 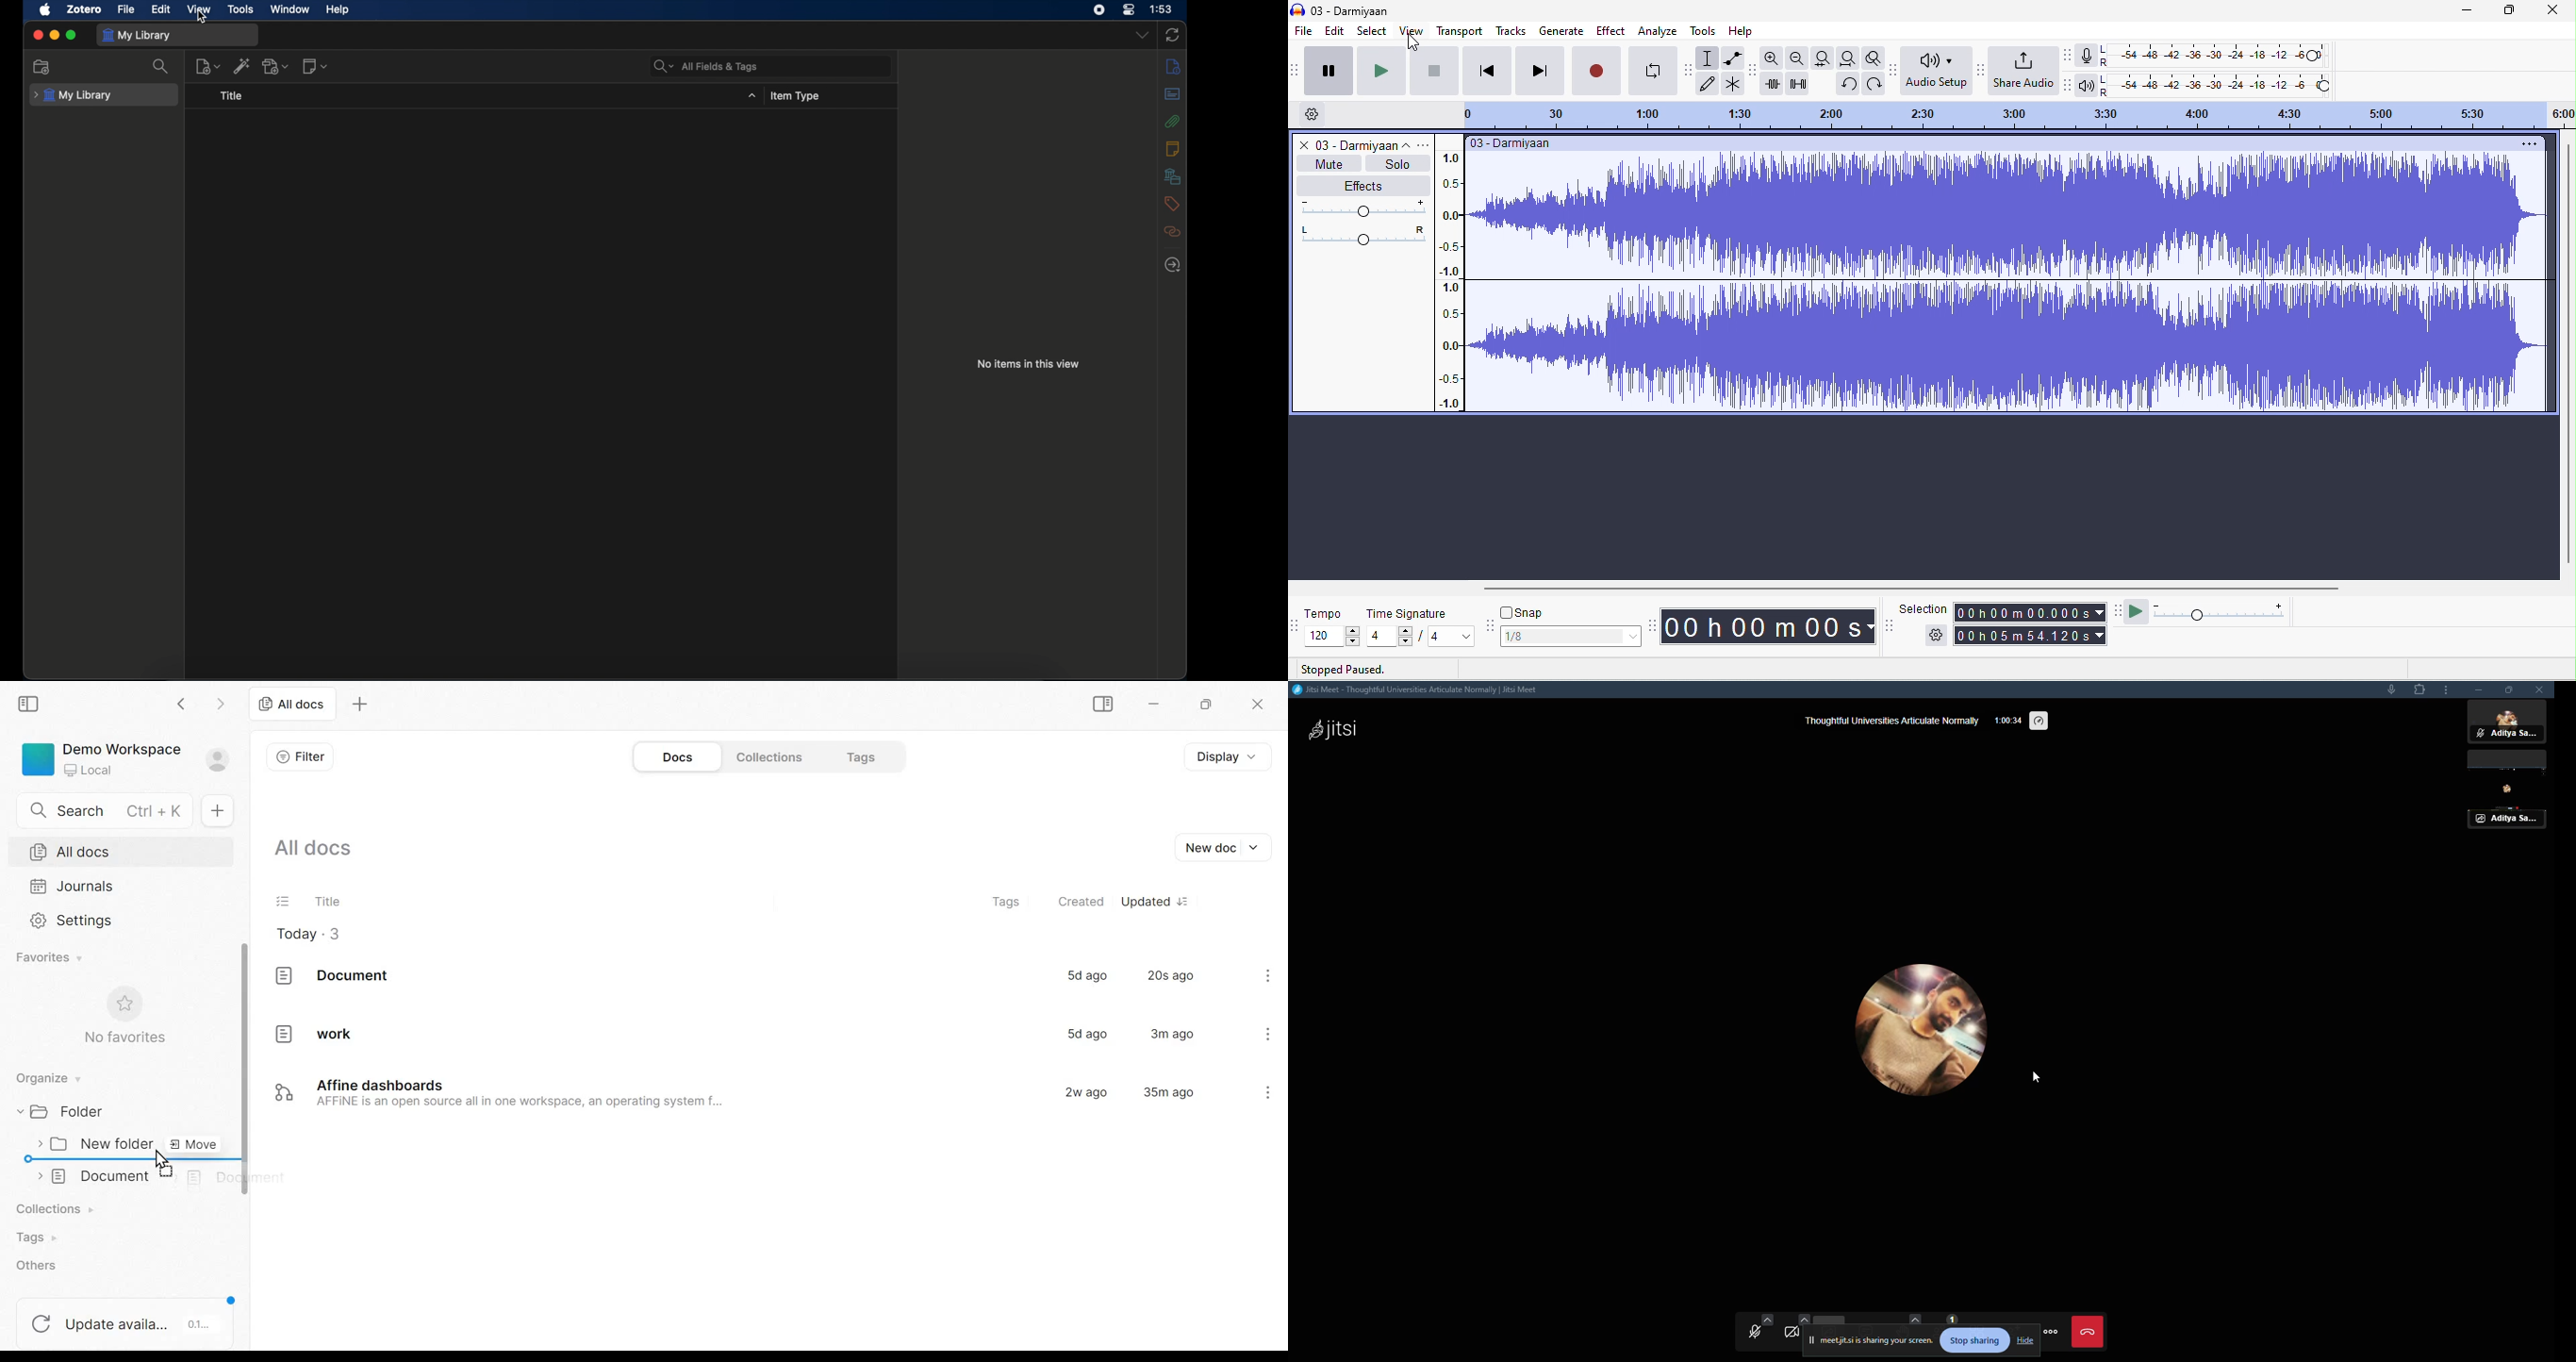 I want to click on record meter, so click(x=2087, y=56).